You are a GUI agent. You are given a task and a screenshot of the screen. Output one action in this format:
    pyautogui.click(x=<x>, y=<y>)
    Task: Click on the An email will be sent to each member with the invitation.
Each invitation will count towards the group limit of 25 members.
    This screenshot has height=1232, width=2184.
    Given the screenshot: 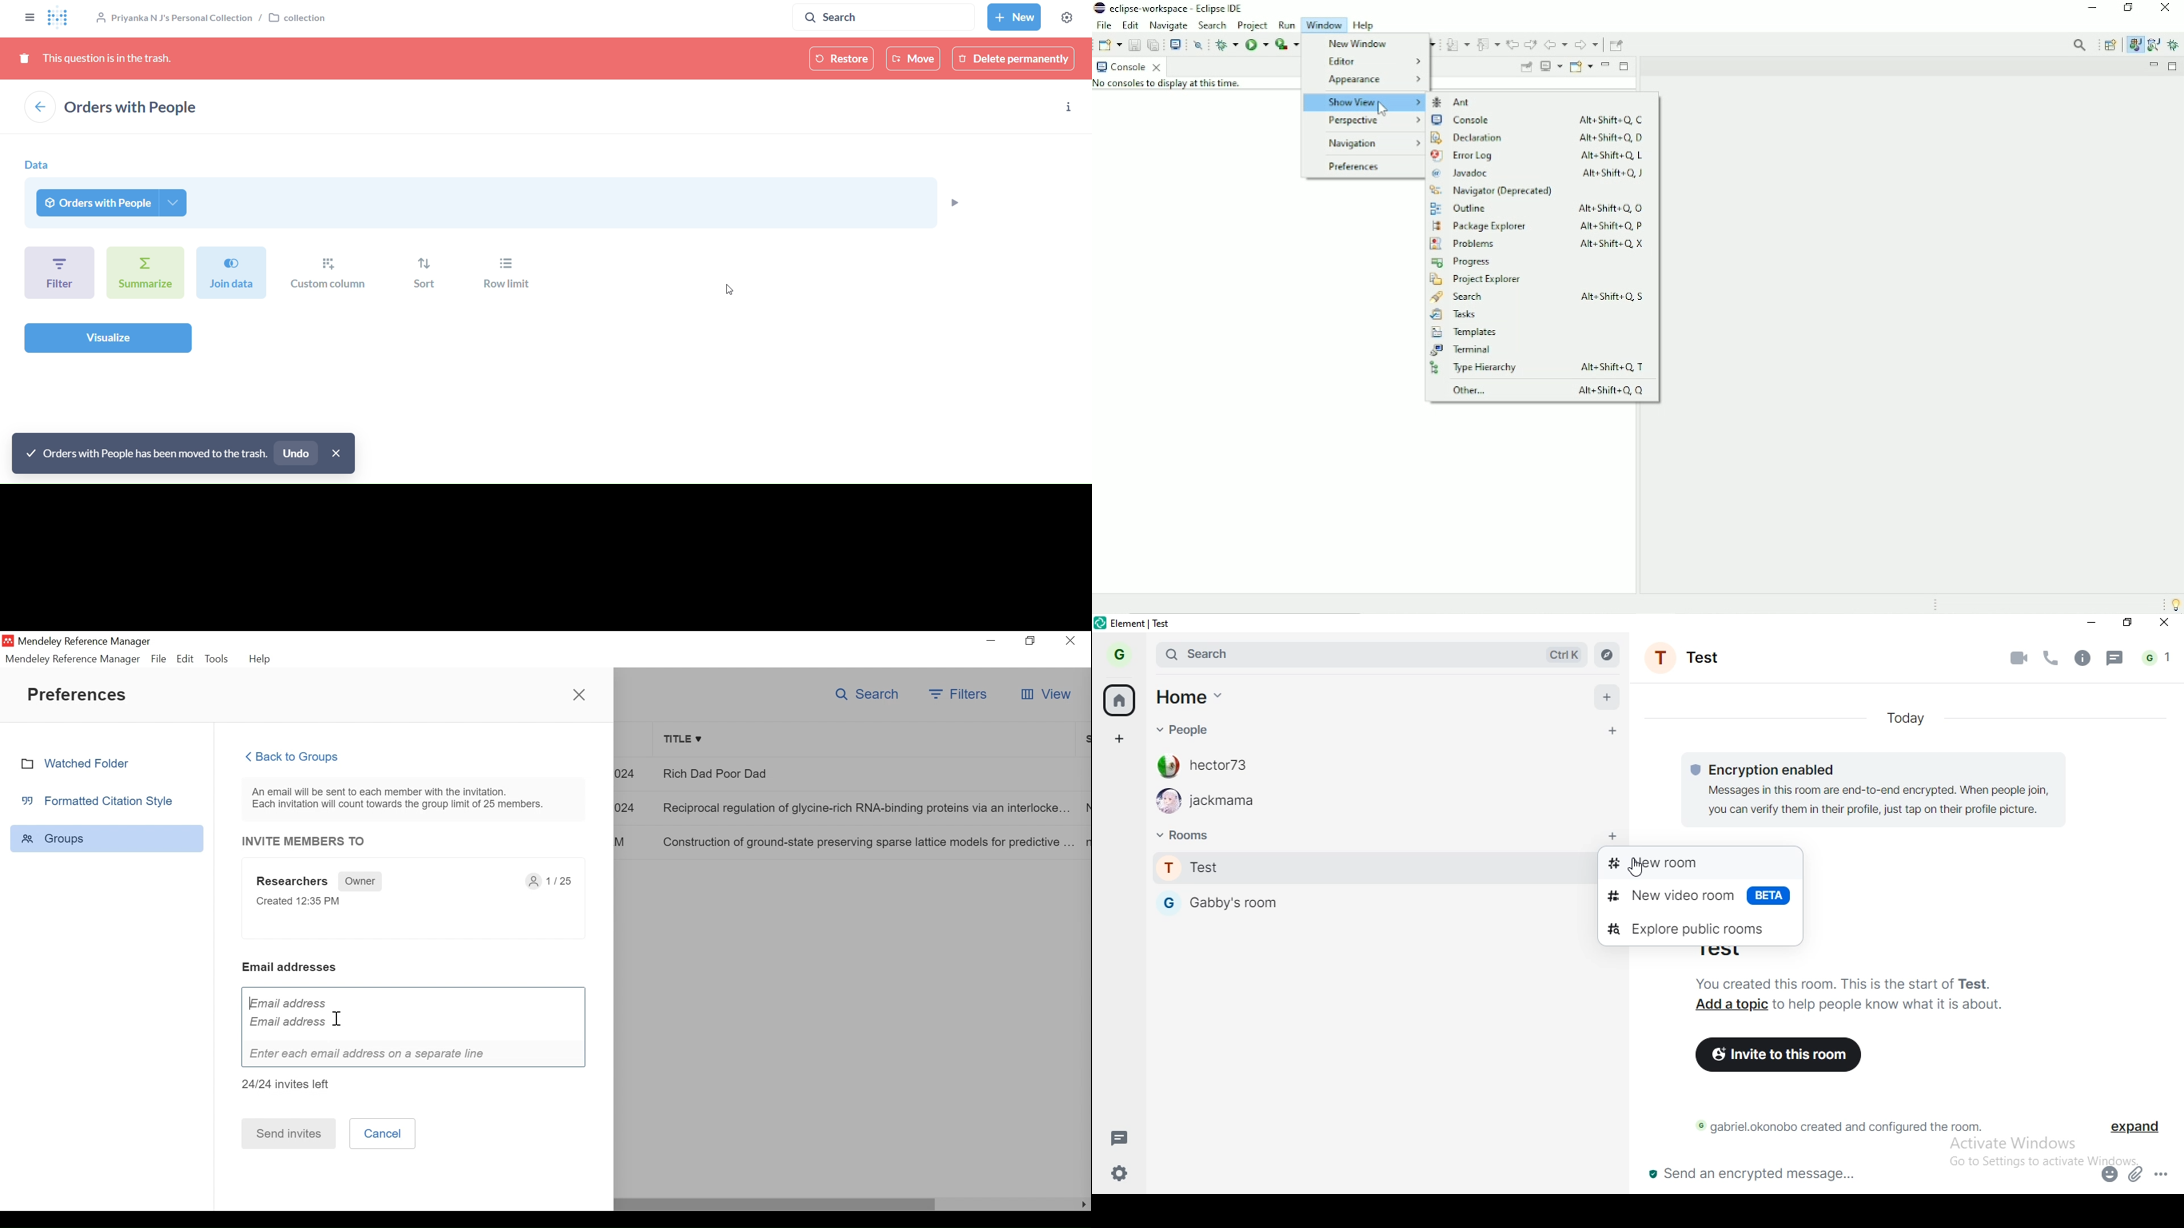 What is the action you would take?
    pyautogui.click(x=404, y=799)
    